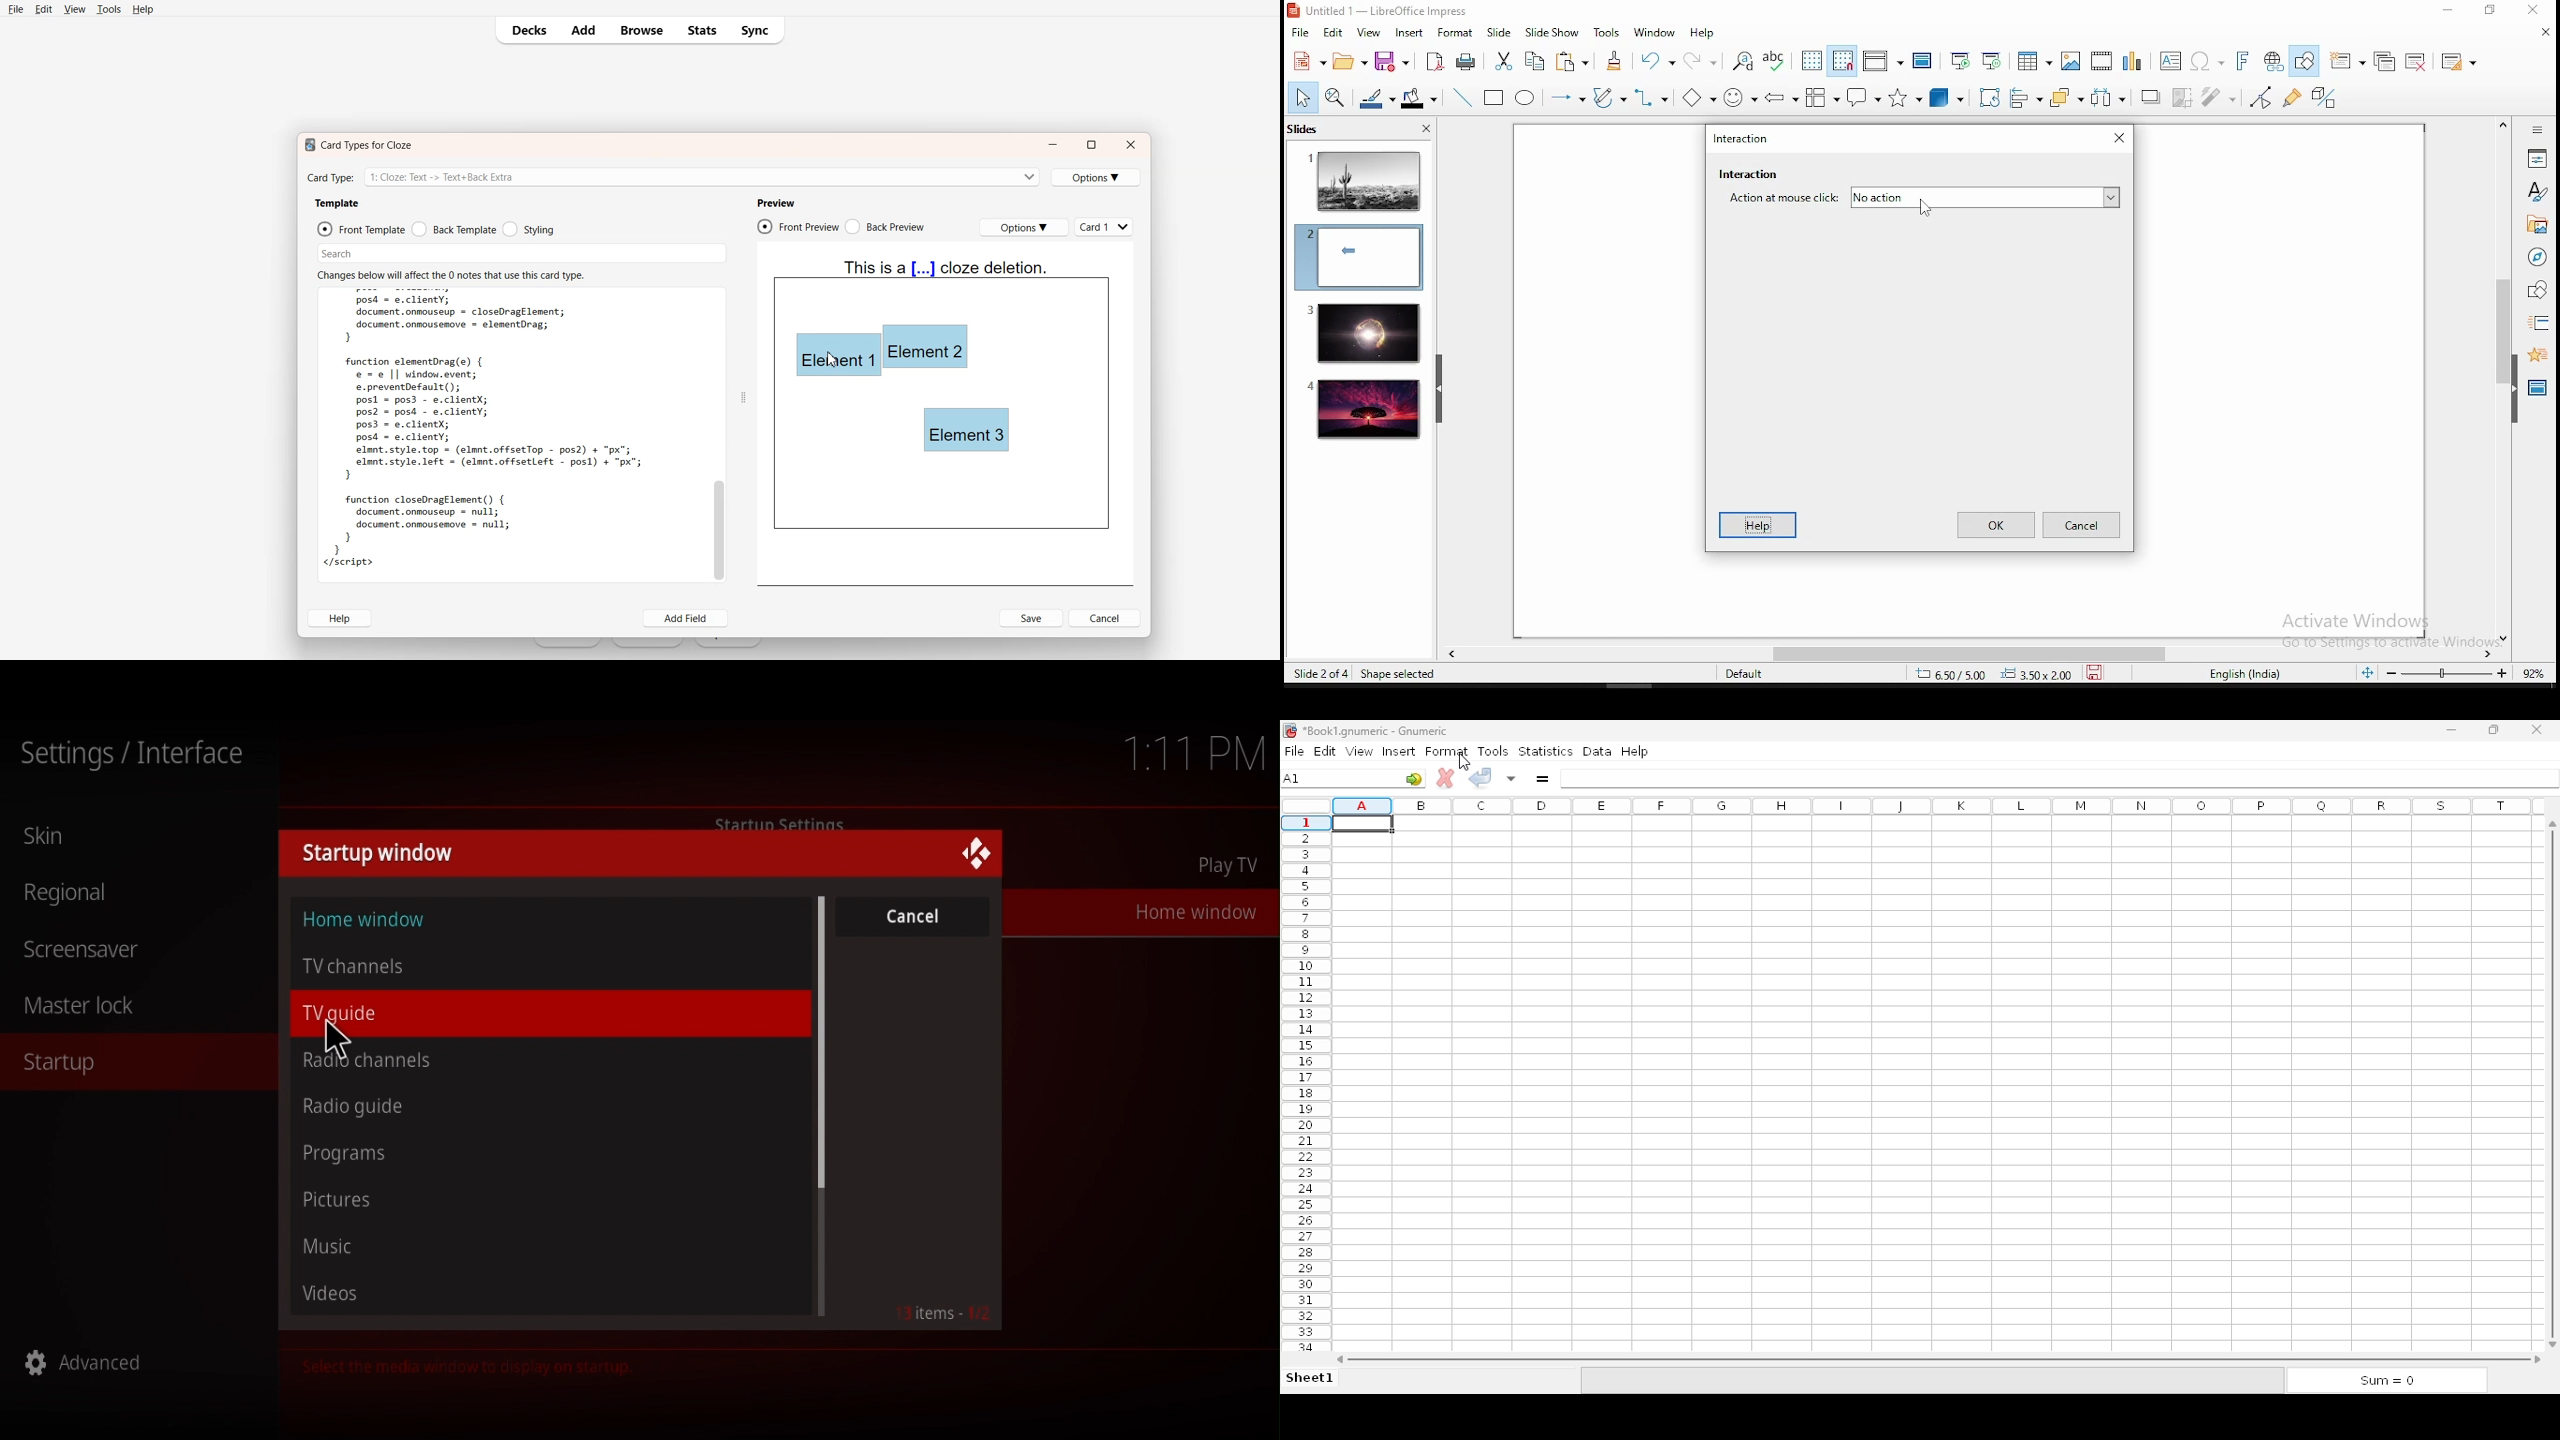 This screenshot has width=2576, height=1456. What do you see at coordinates (1608, 33) in the screenshot?
I see `tools` at bounding box center [1608, 33].